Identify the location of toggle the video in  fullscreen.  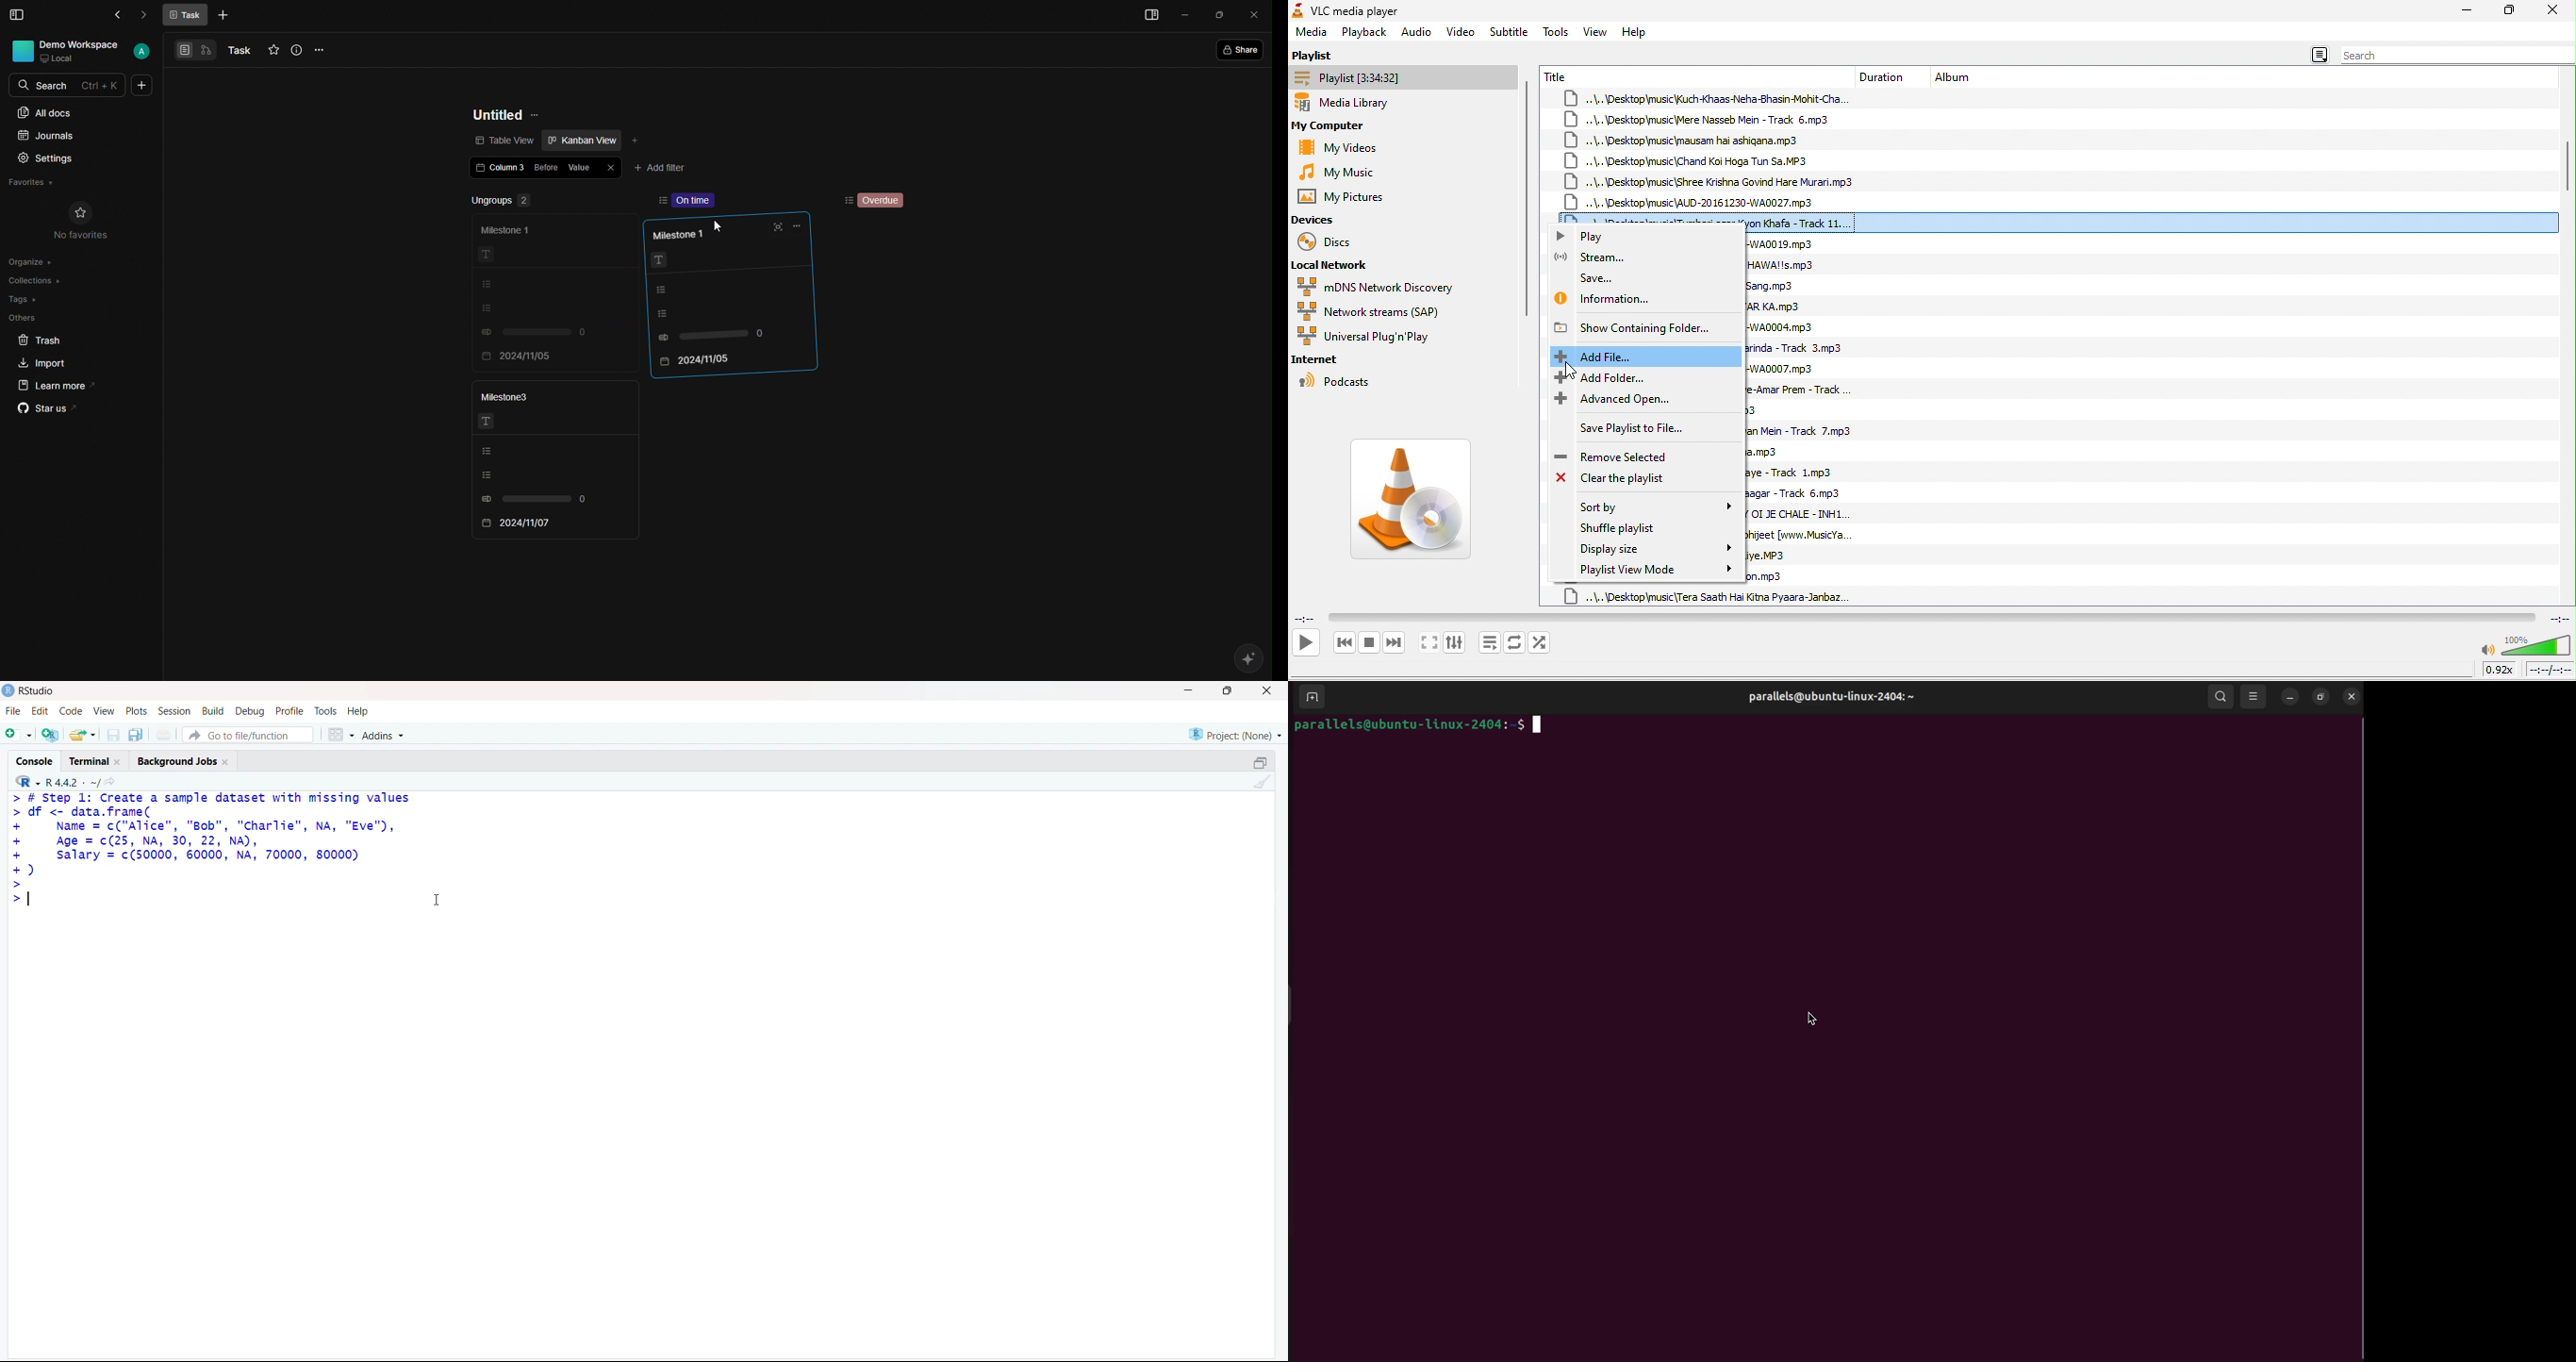
(1428, 644).